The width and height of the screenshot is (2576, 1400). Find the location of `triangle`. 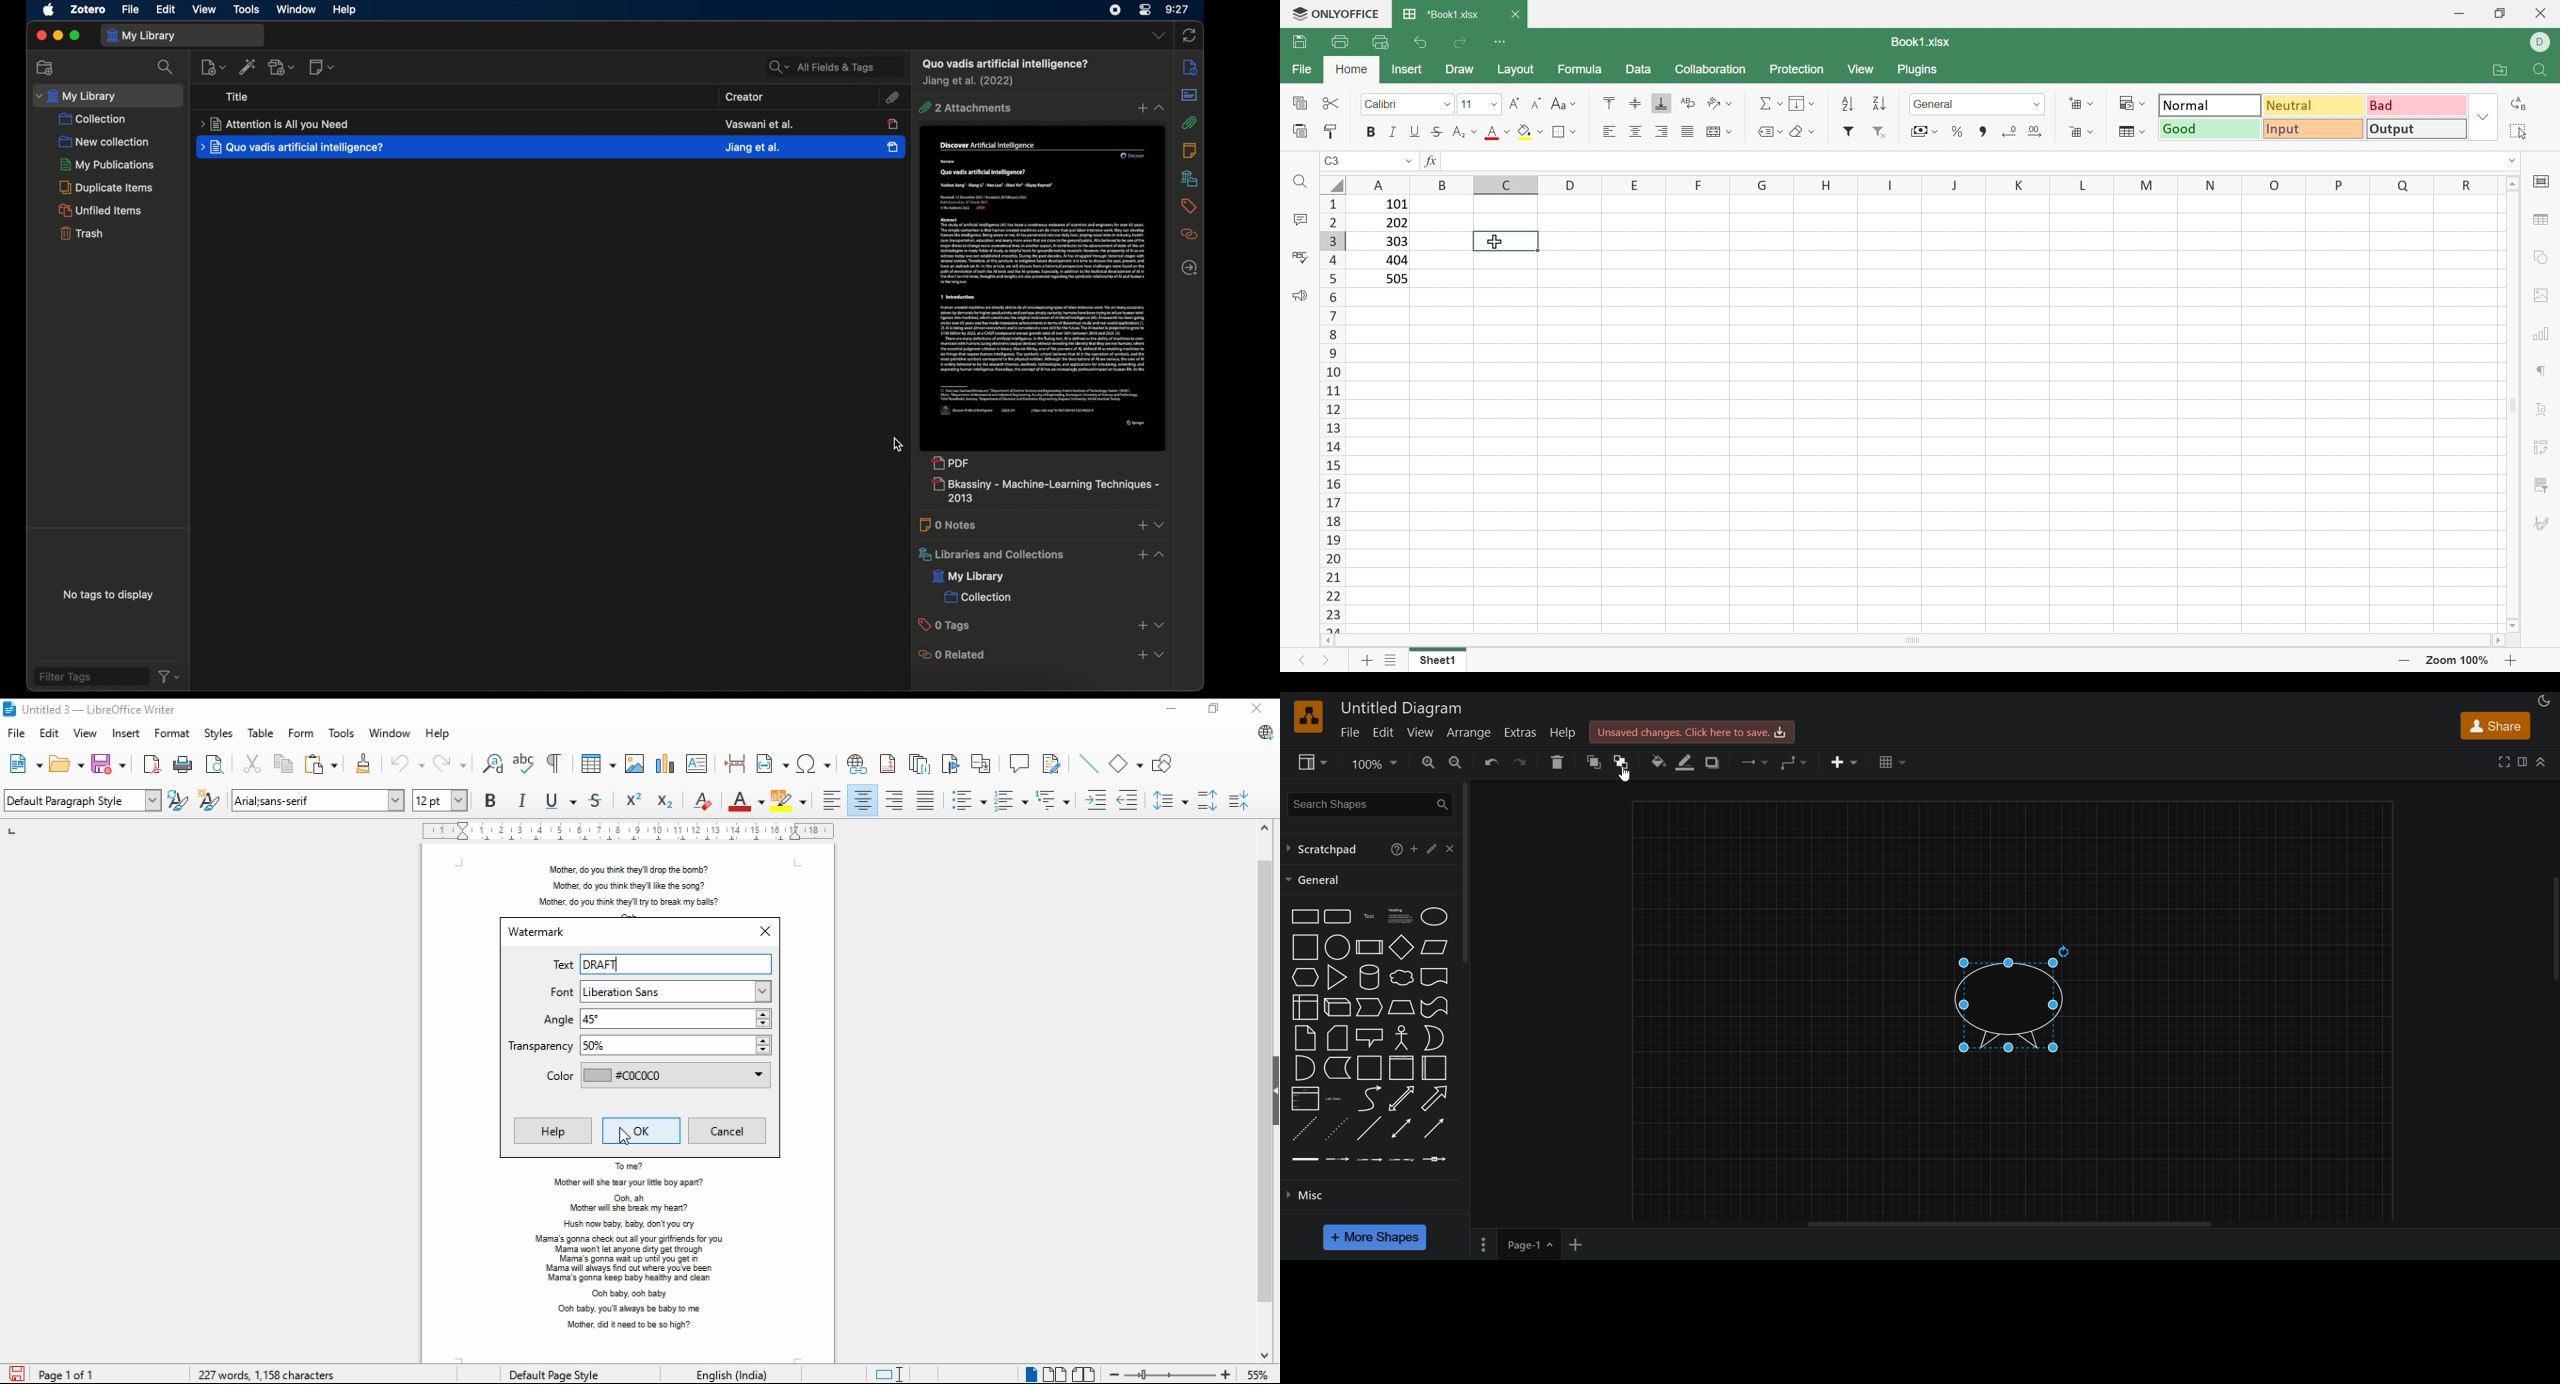

triangle is located at coordinates (1337, 977).